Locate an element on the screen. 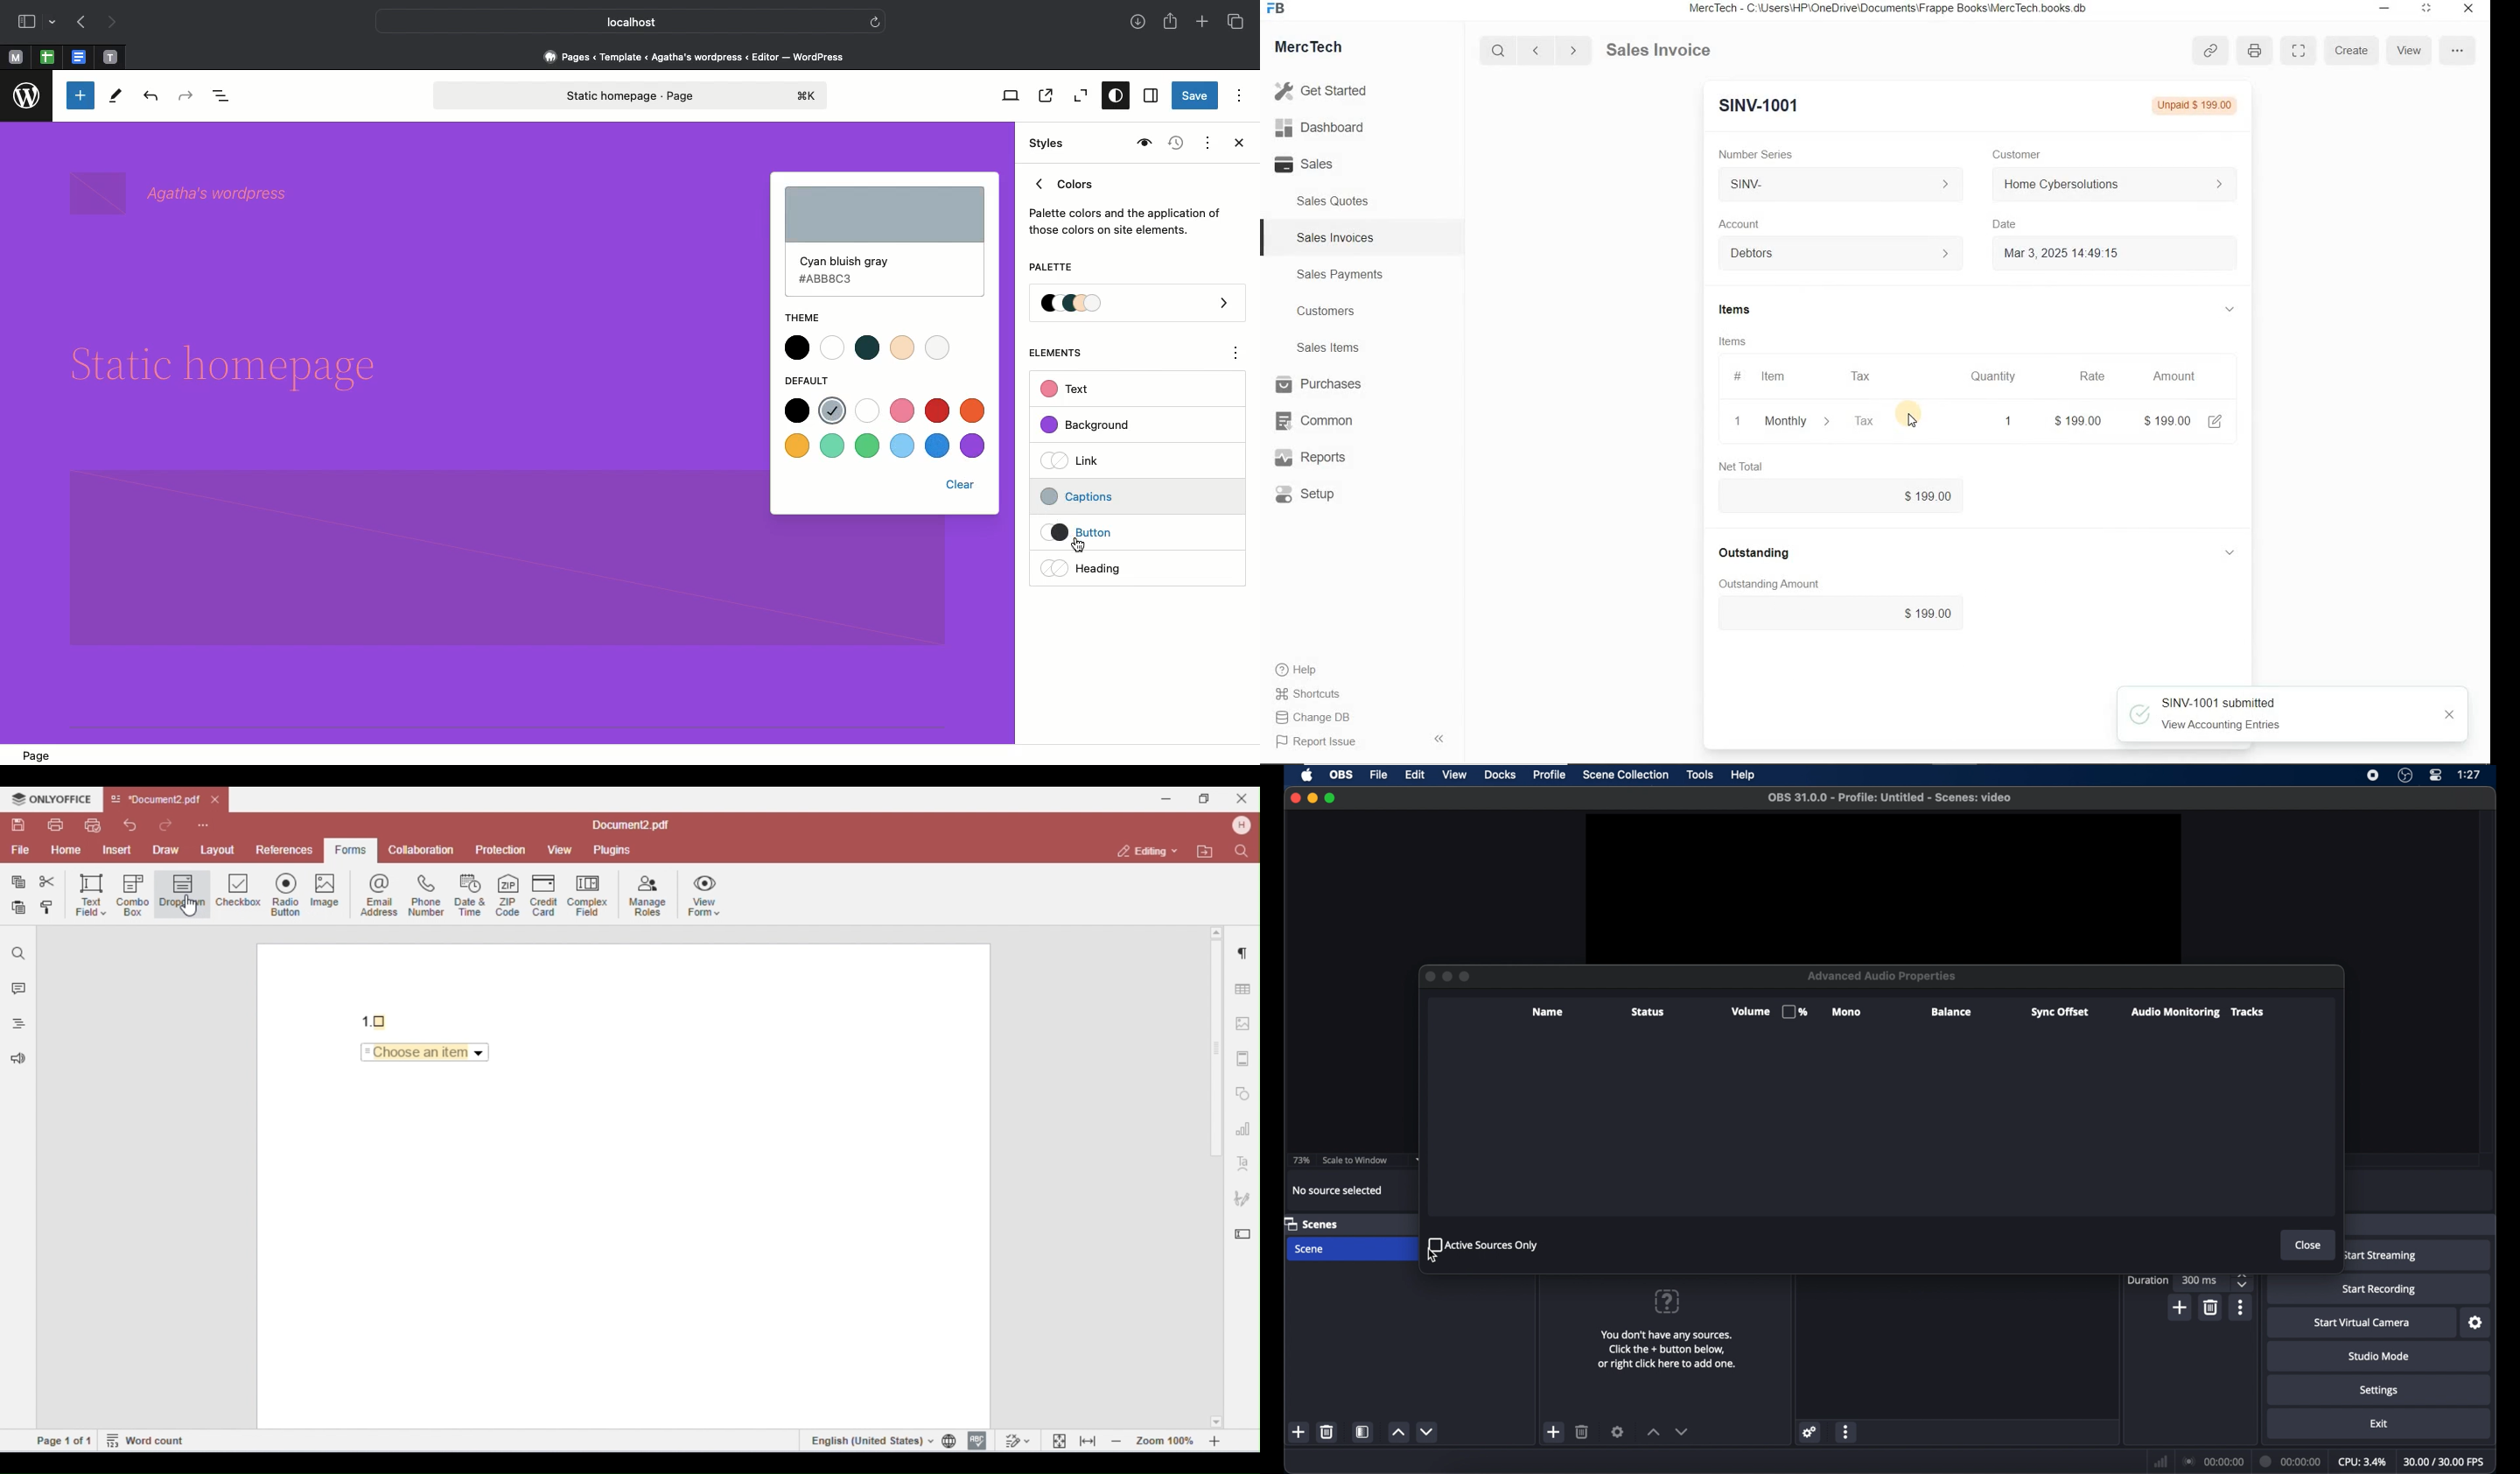  Sales Invoice is located at coordinates (1660, 51).